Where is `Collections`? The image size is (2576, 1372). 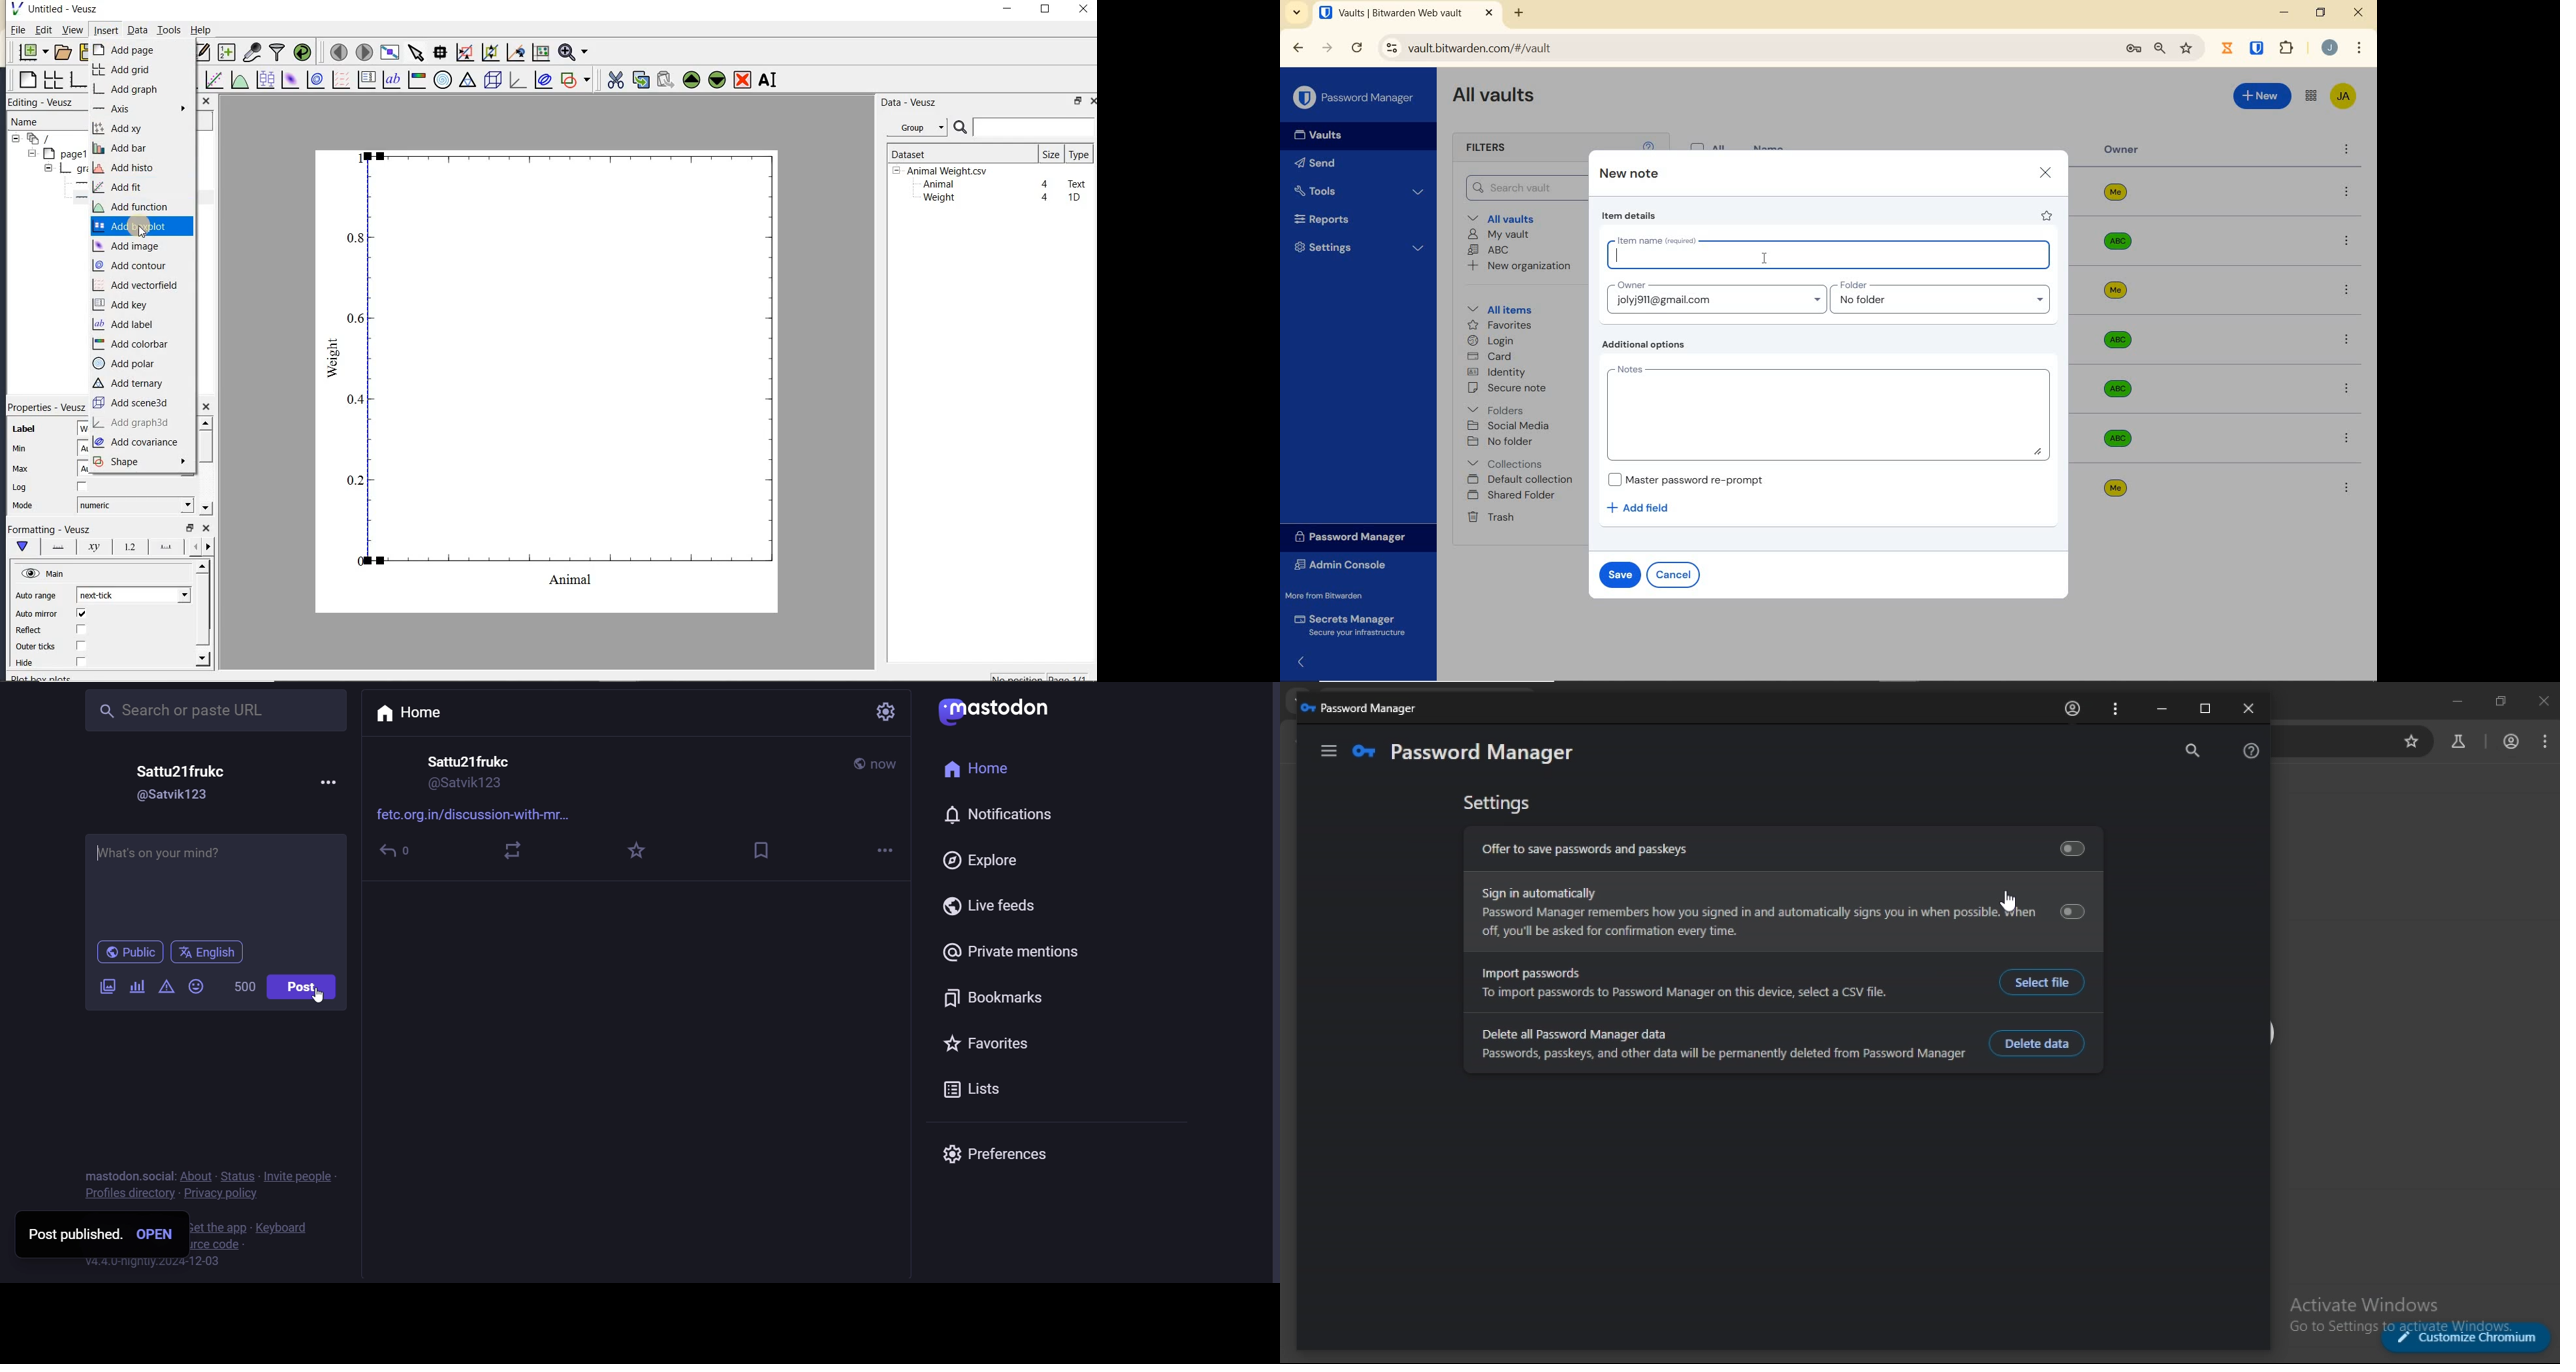
Collections is located at coordinates (1508, 461).